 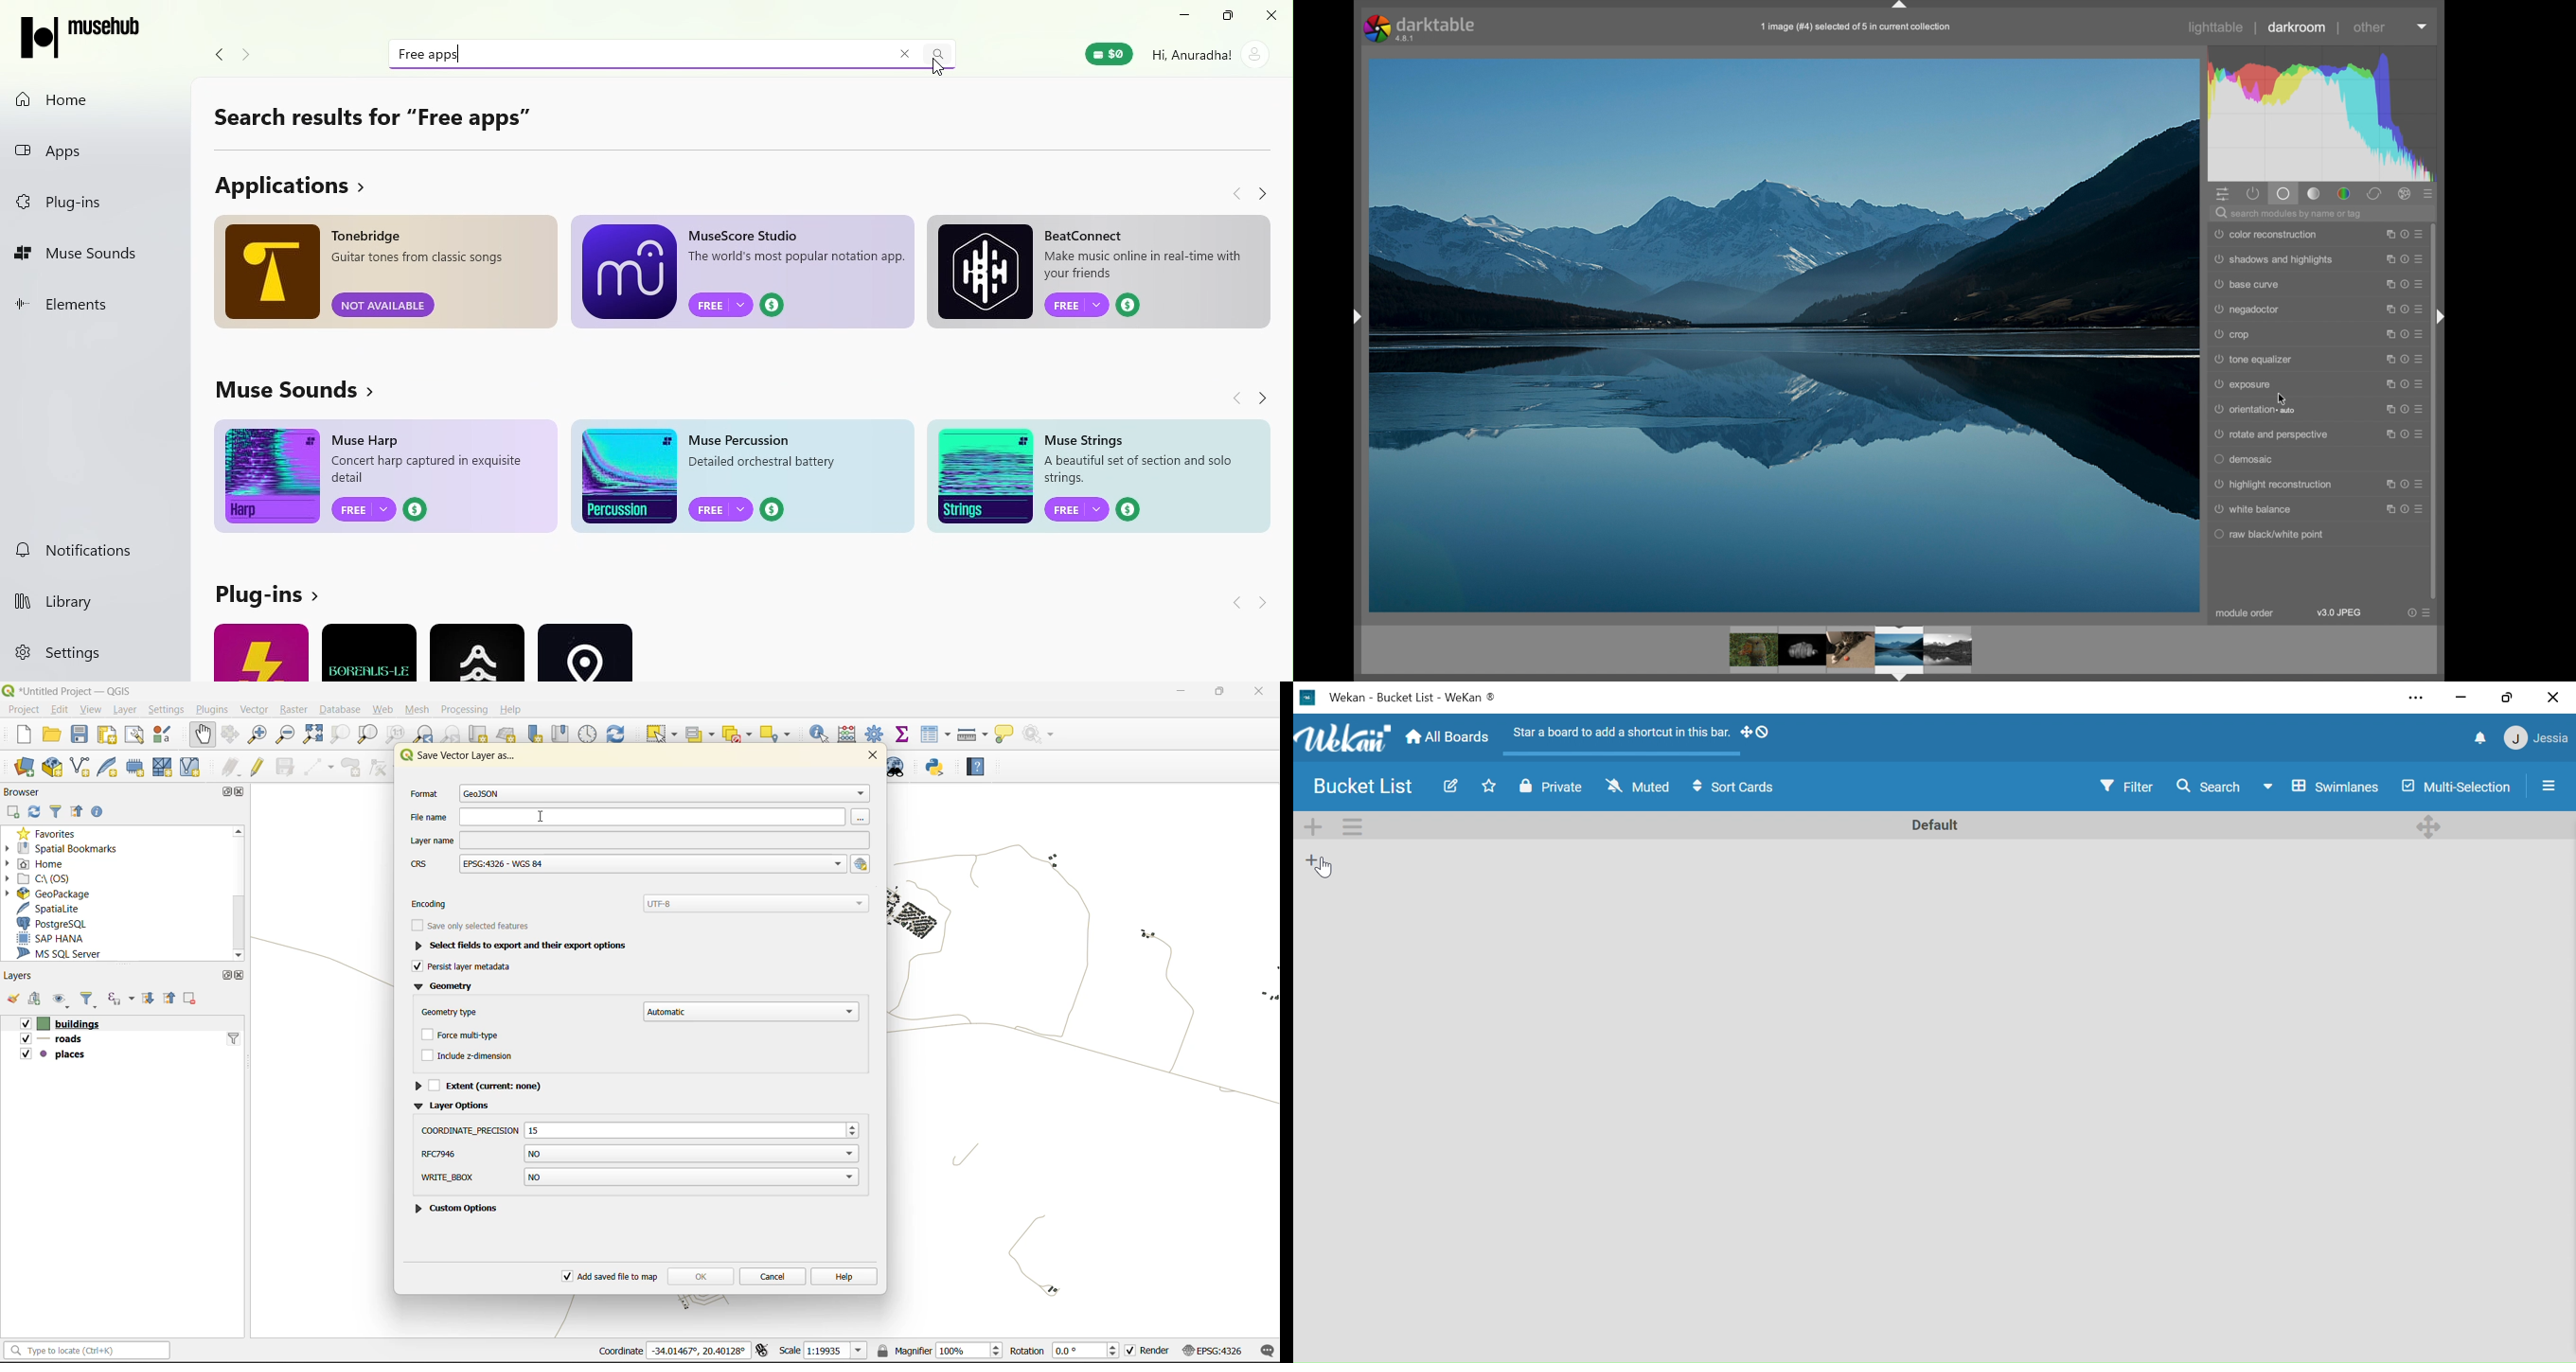 I want to click on edits, so click(x=231, y=766).